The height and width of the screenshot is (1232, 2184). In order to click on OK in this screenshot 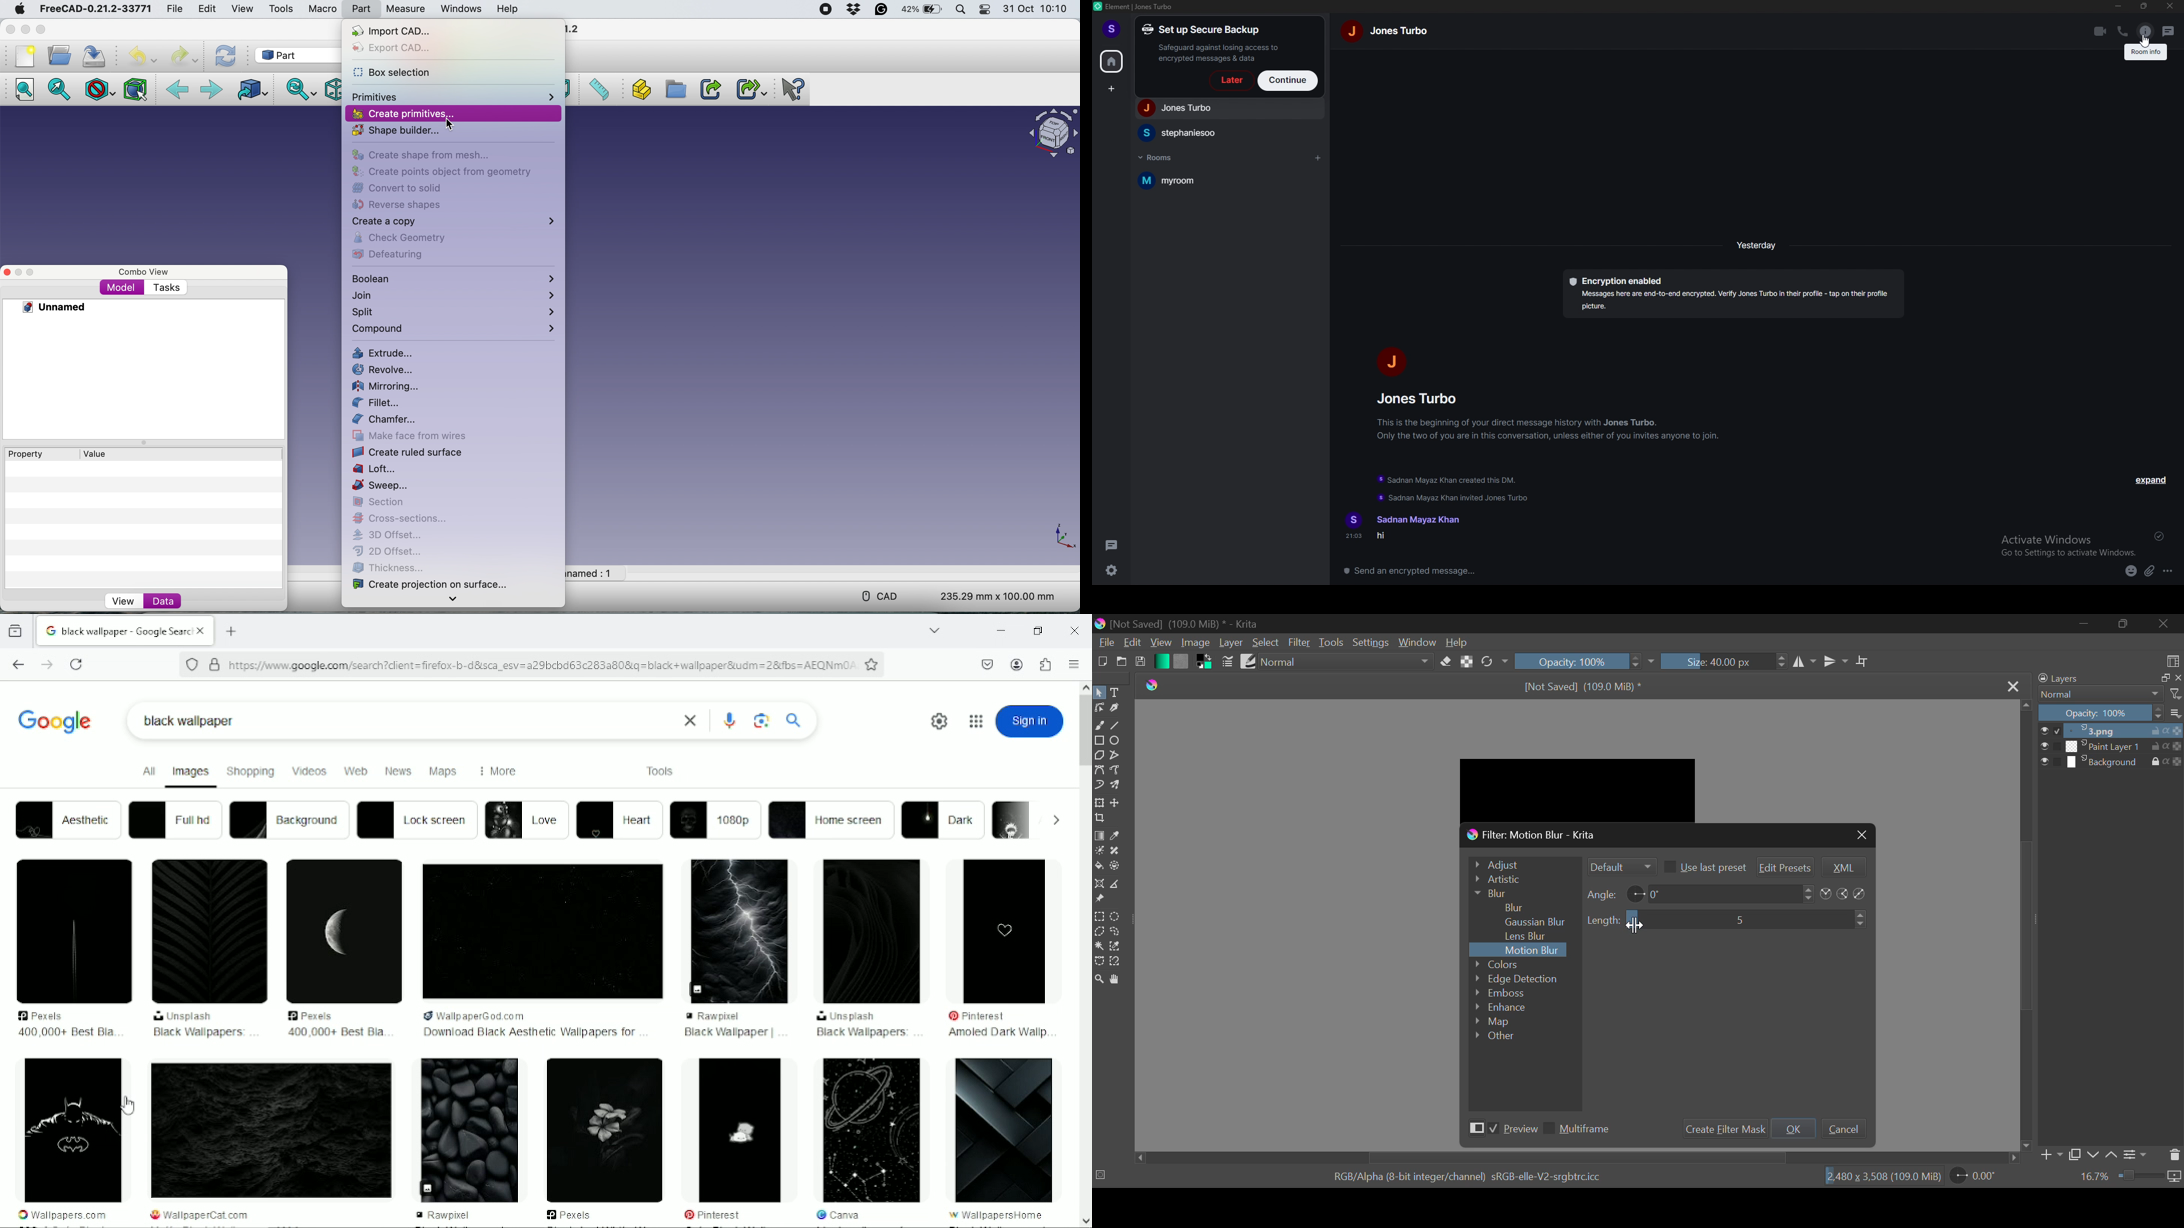, I will do `click(1794, 1129)`.